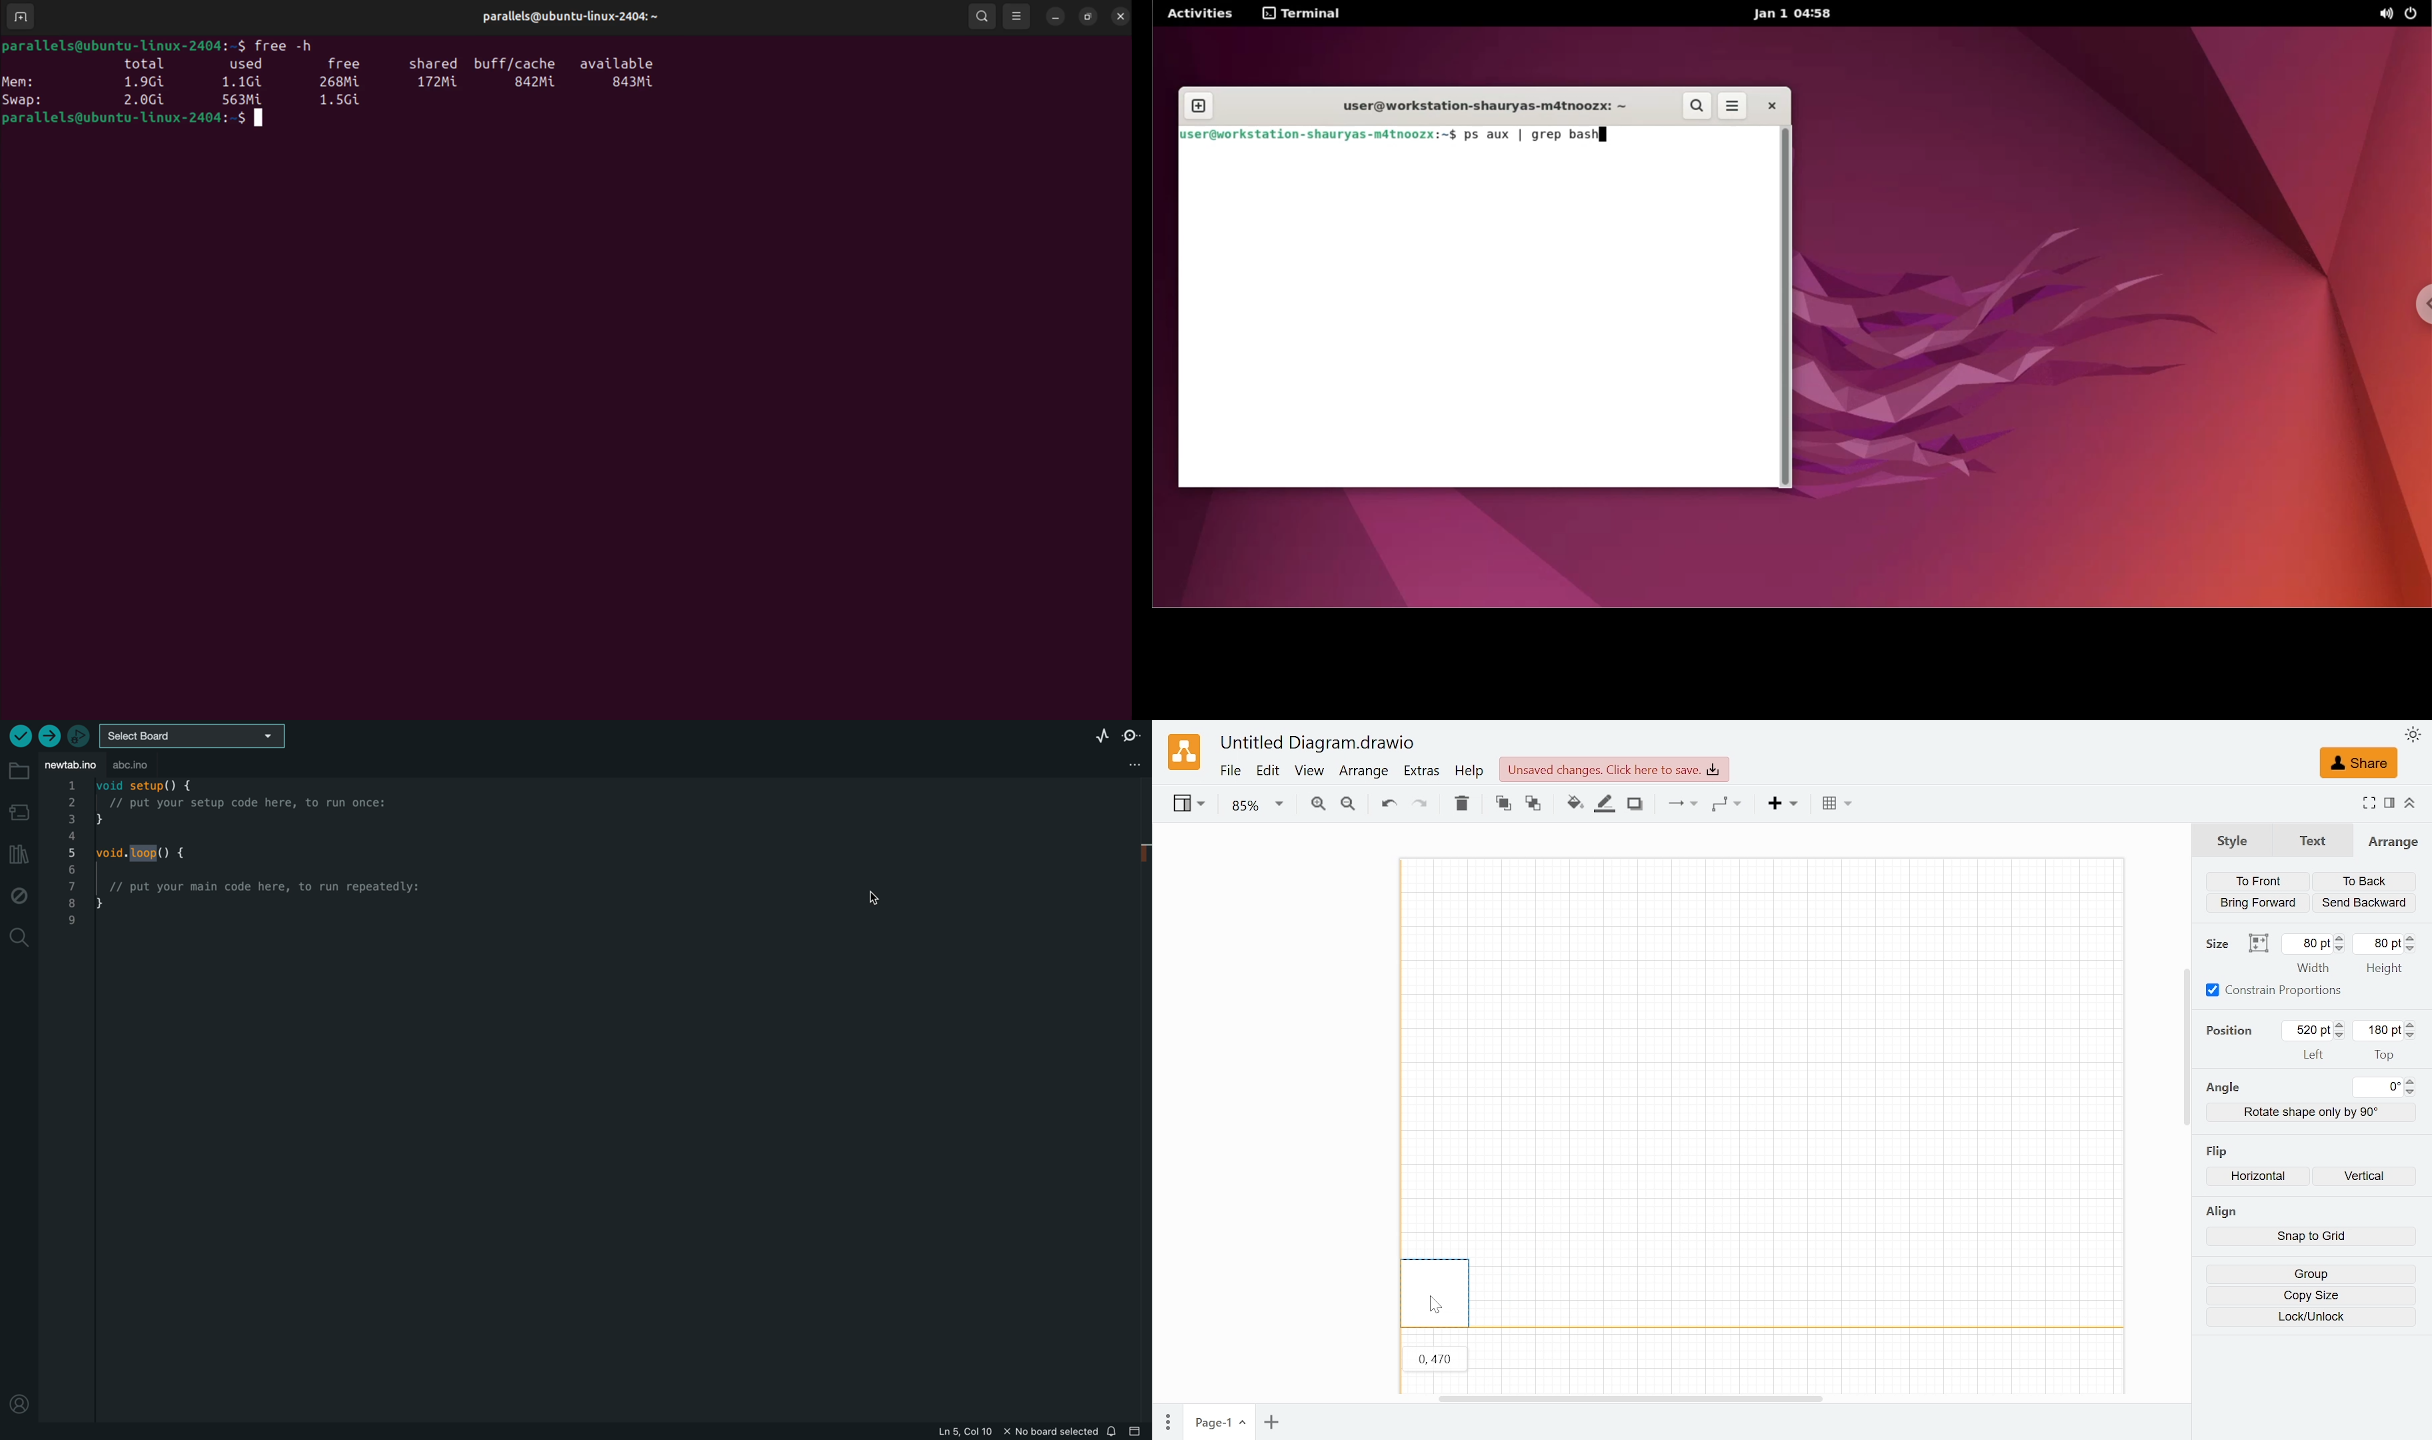 The image size is (2436, 1456). What do you see at coordinates (1217, 1422) in the screenshot?
I see `Current page(Page 1)` at bounding box center [1217, 1422].